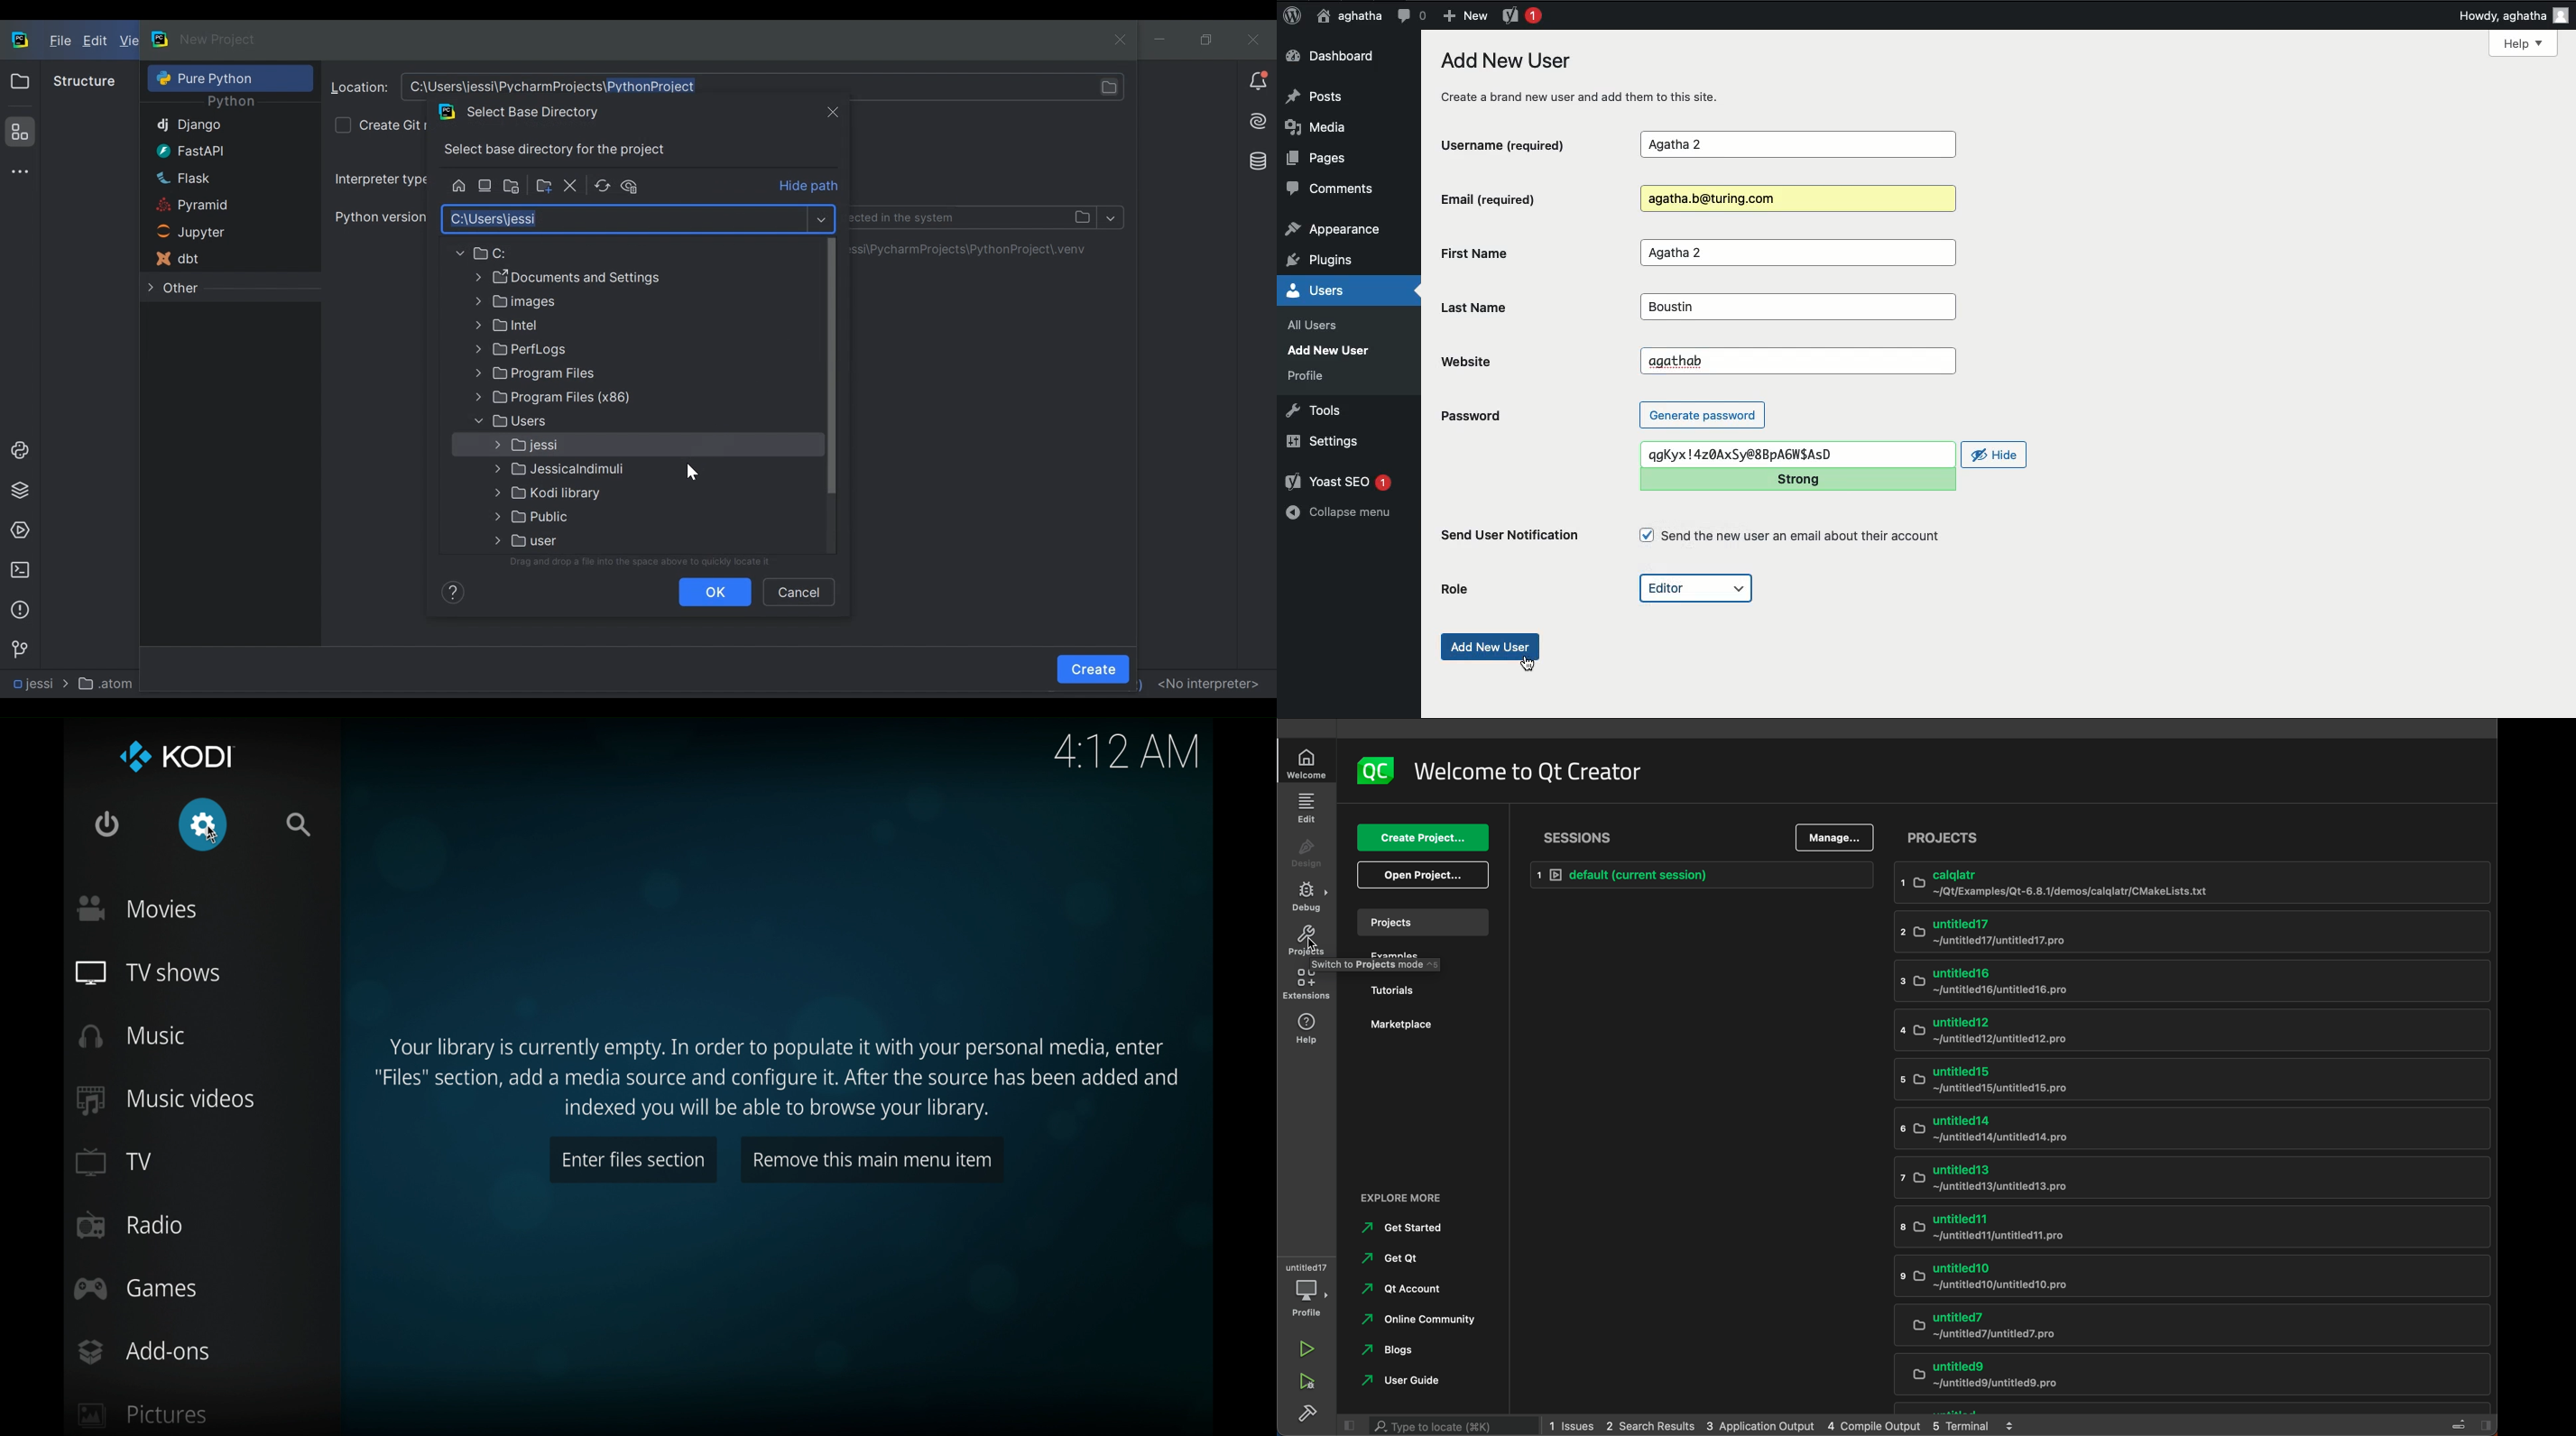 Image resolution: width=2576 pixels, height=1456 pixels. What do you see at coordinates (1797, 253) in the screenshot?
I see `Agatha 2` at bounding box center [1797, 253].